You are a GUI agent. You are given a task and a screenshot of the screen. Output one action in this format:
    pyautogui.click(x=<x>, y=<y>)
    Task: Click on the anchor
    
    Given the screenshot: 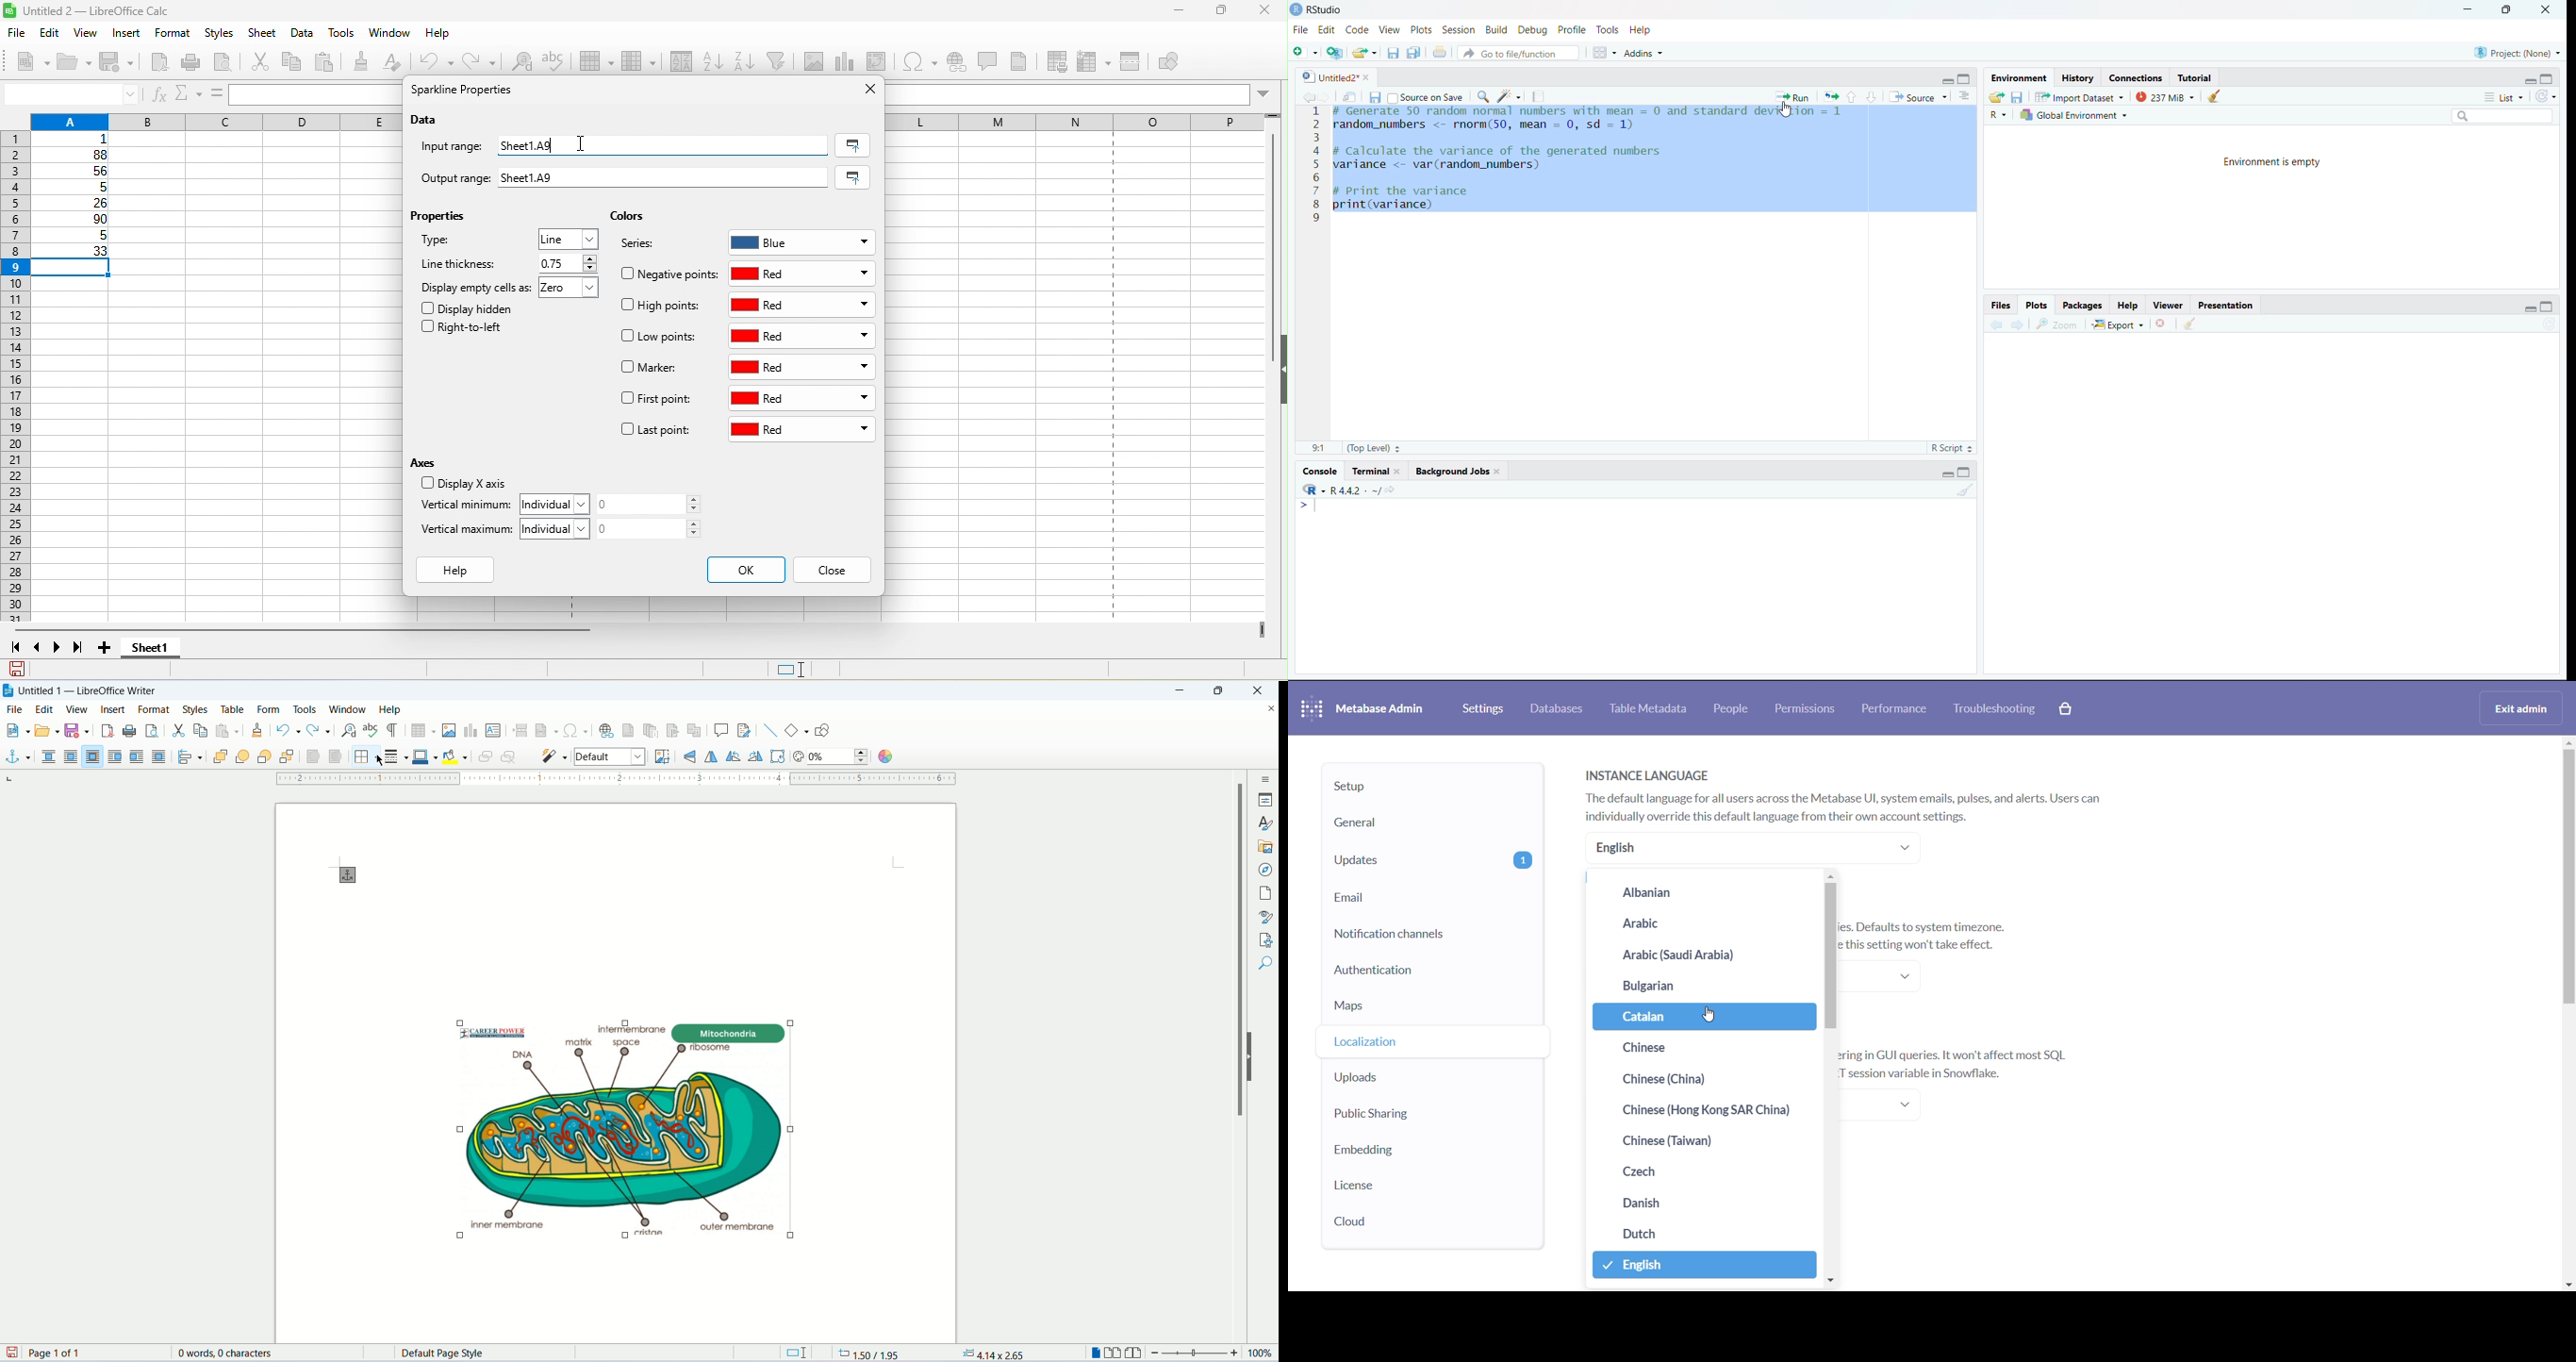 What is the action you would take?
    pyautogui.click(x=352, y=876)
    